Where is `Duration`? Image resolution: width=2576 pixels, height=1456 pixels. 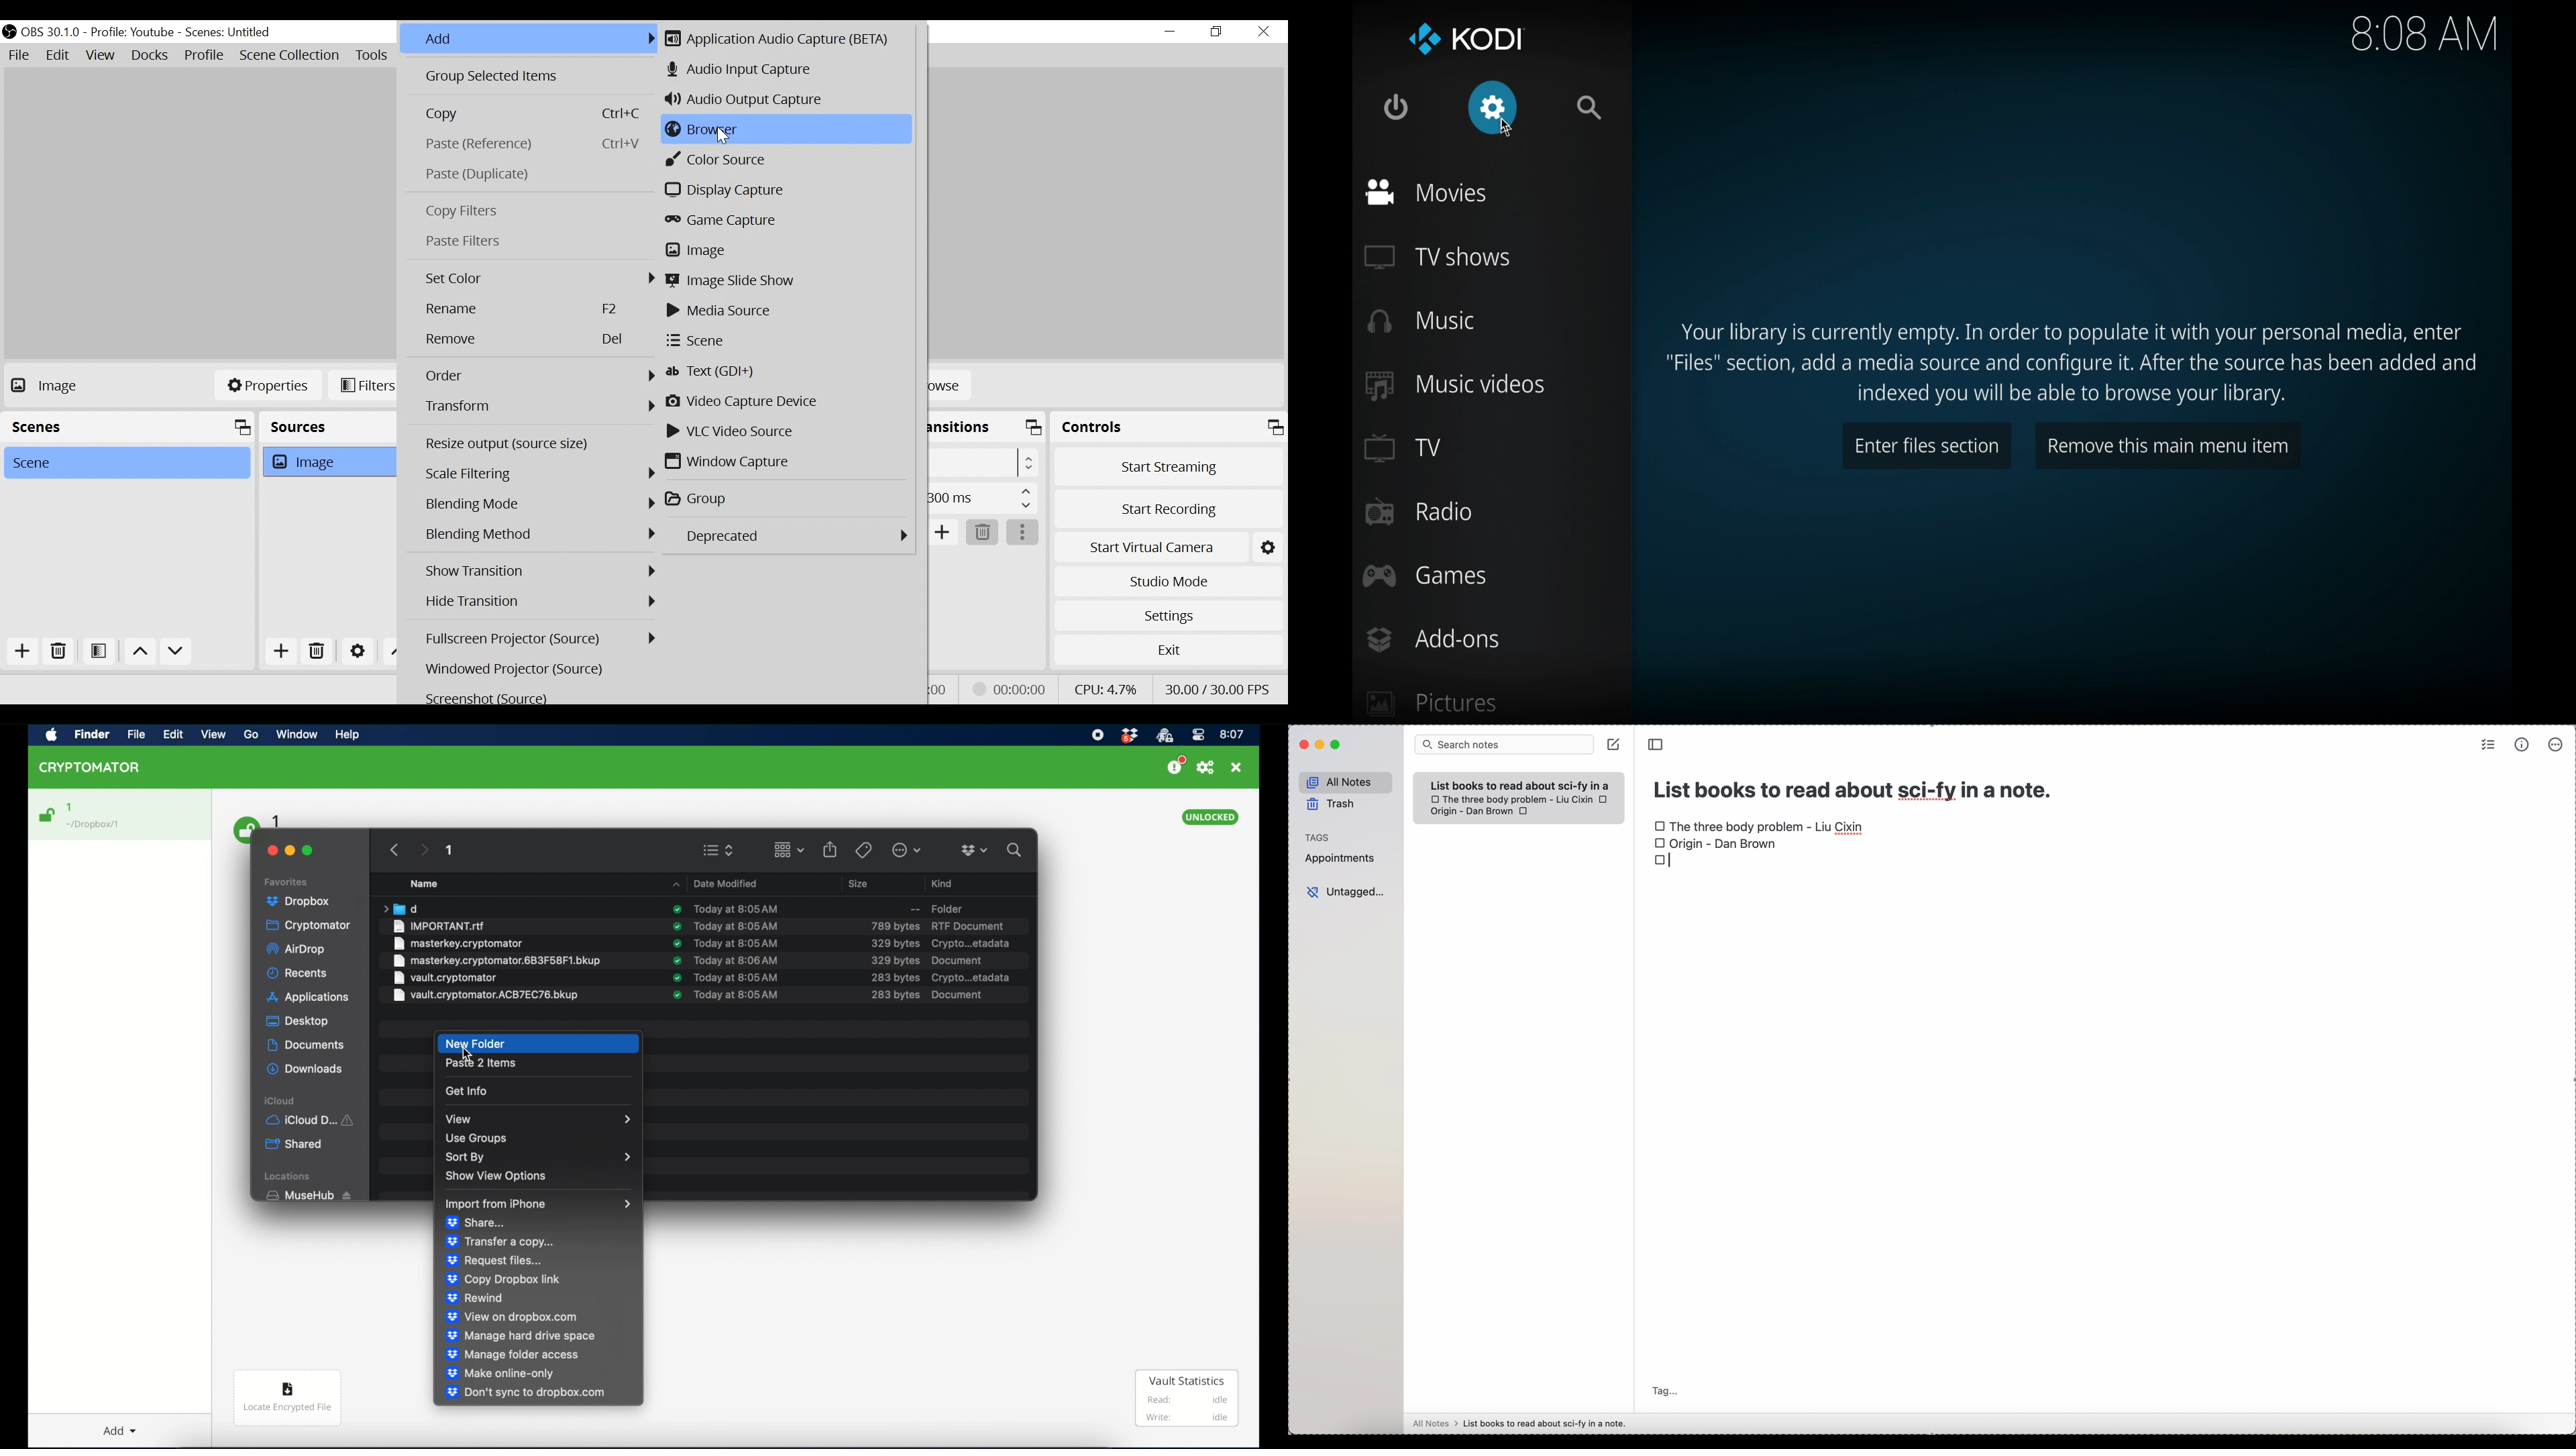 Duration is located at coordinates (983, 500).